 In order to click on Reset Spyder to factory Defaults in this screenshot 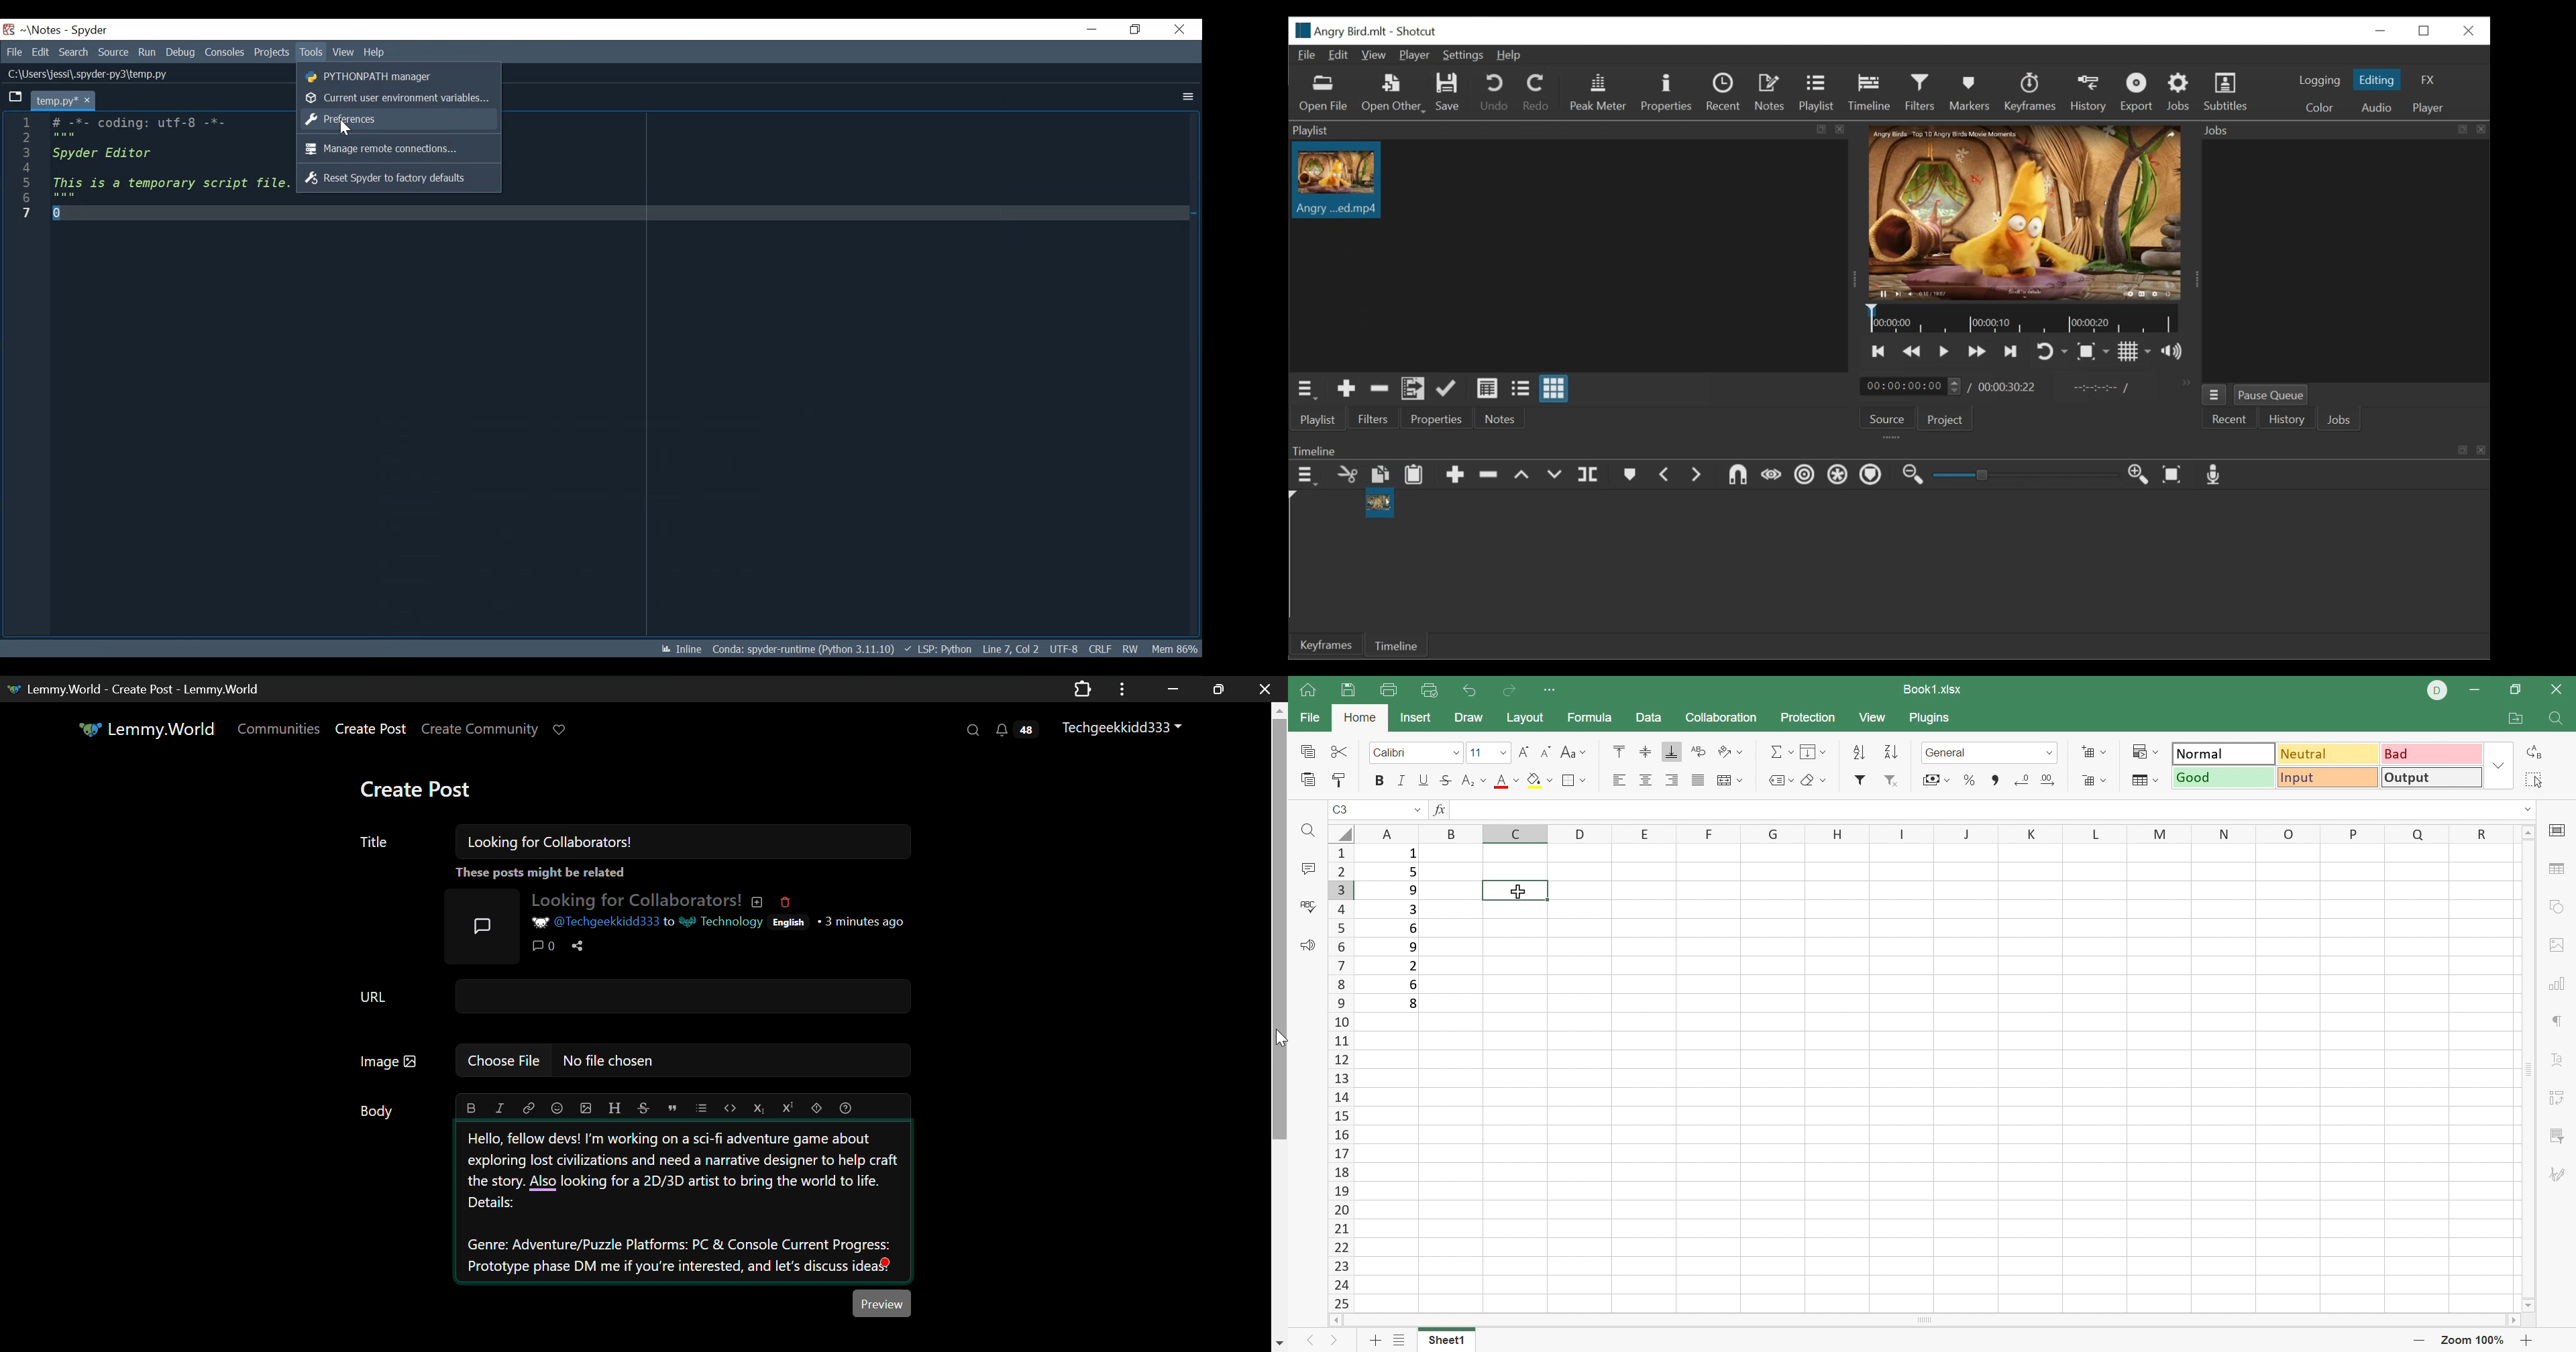, I will do `click(390, 180)`.